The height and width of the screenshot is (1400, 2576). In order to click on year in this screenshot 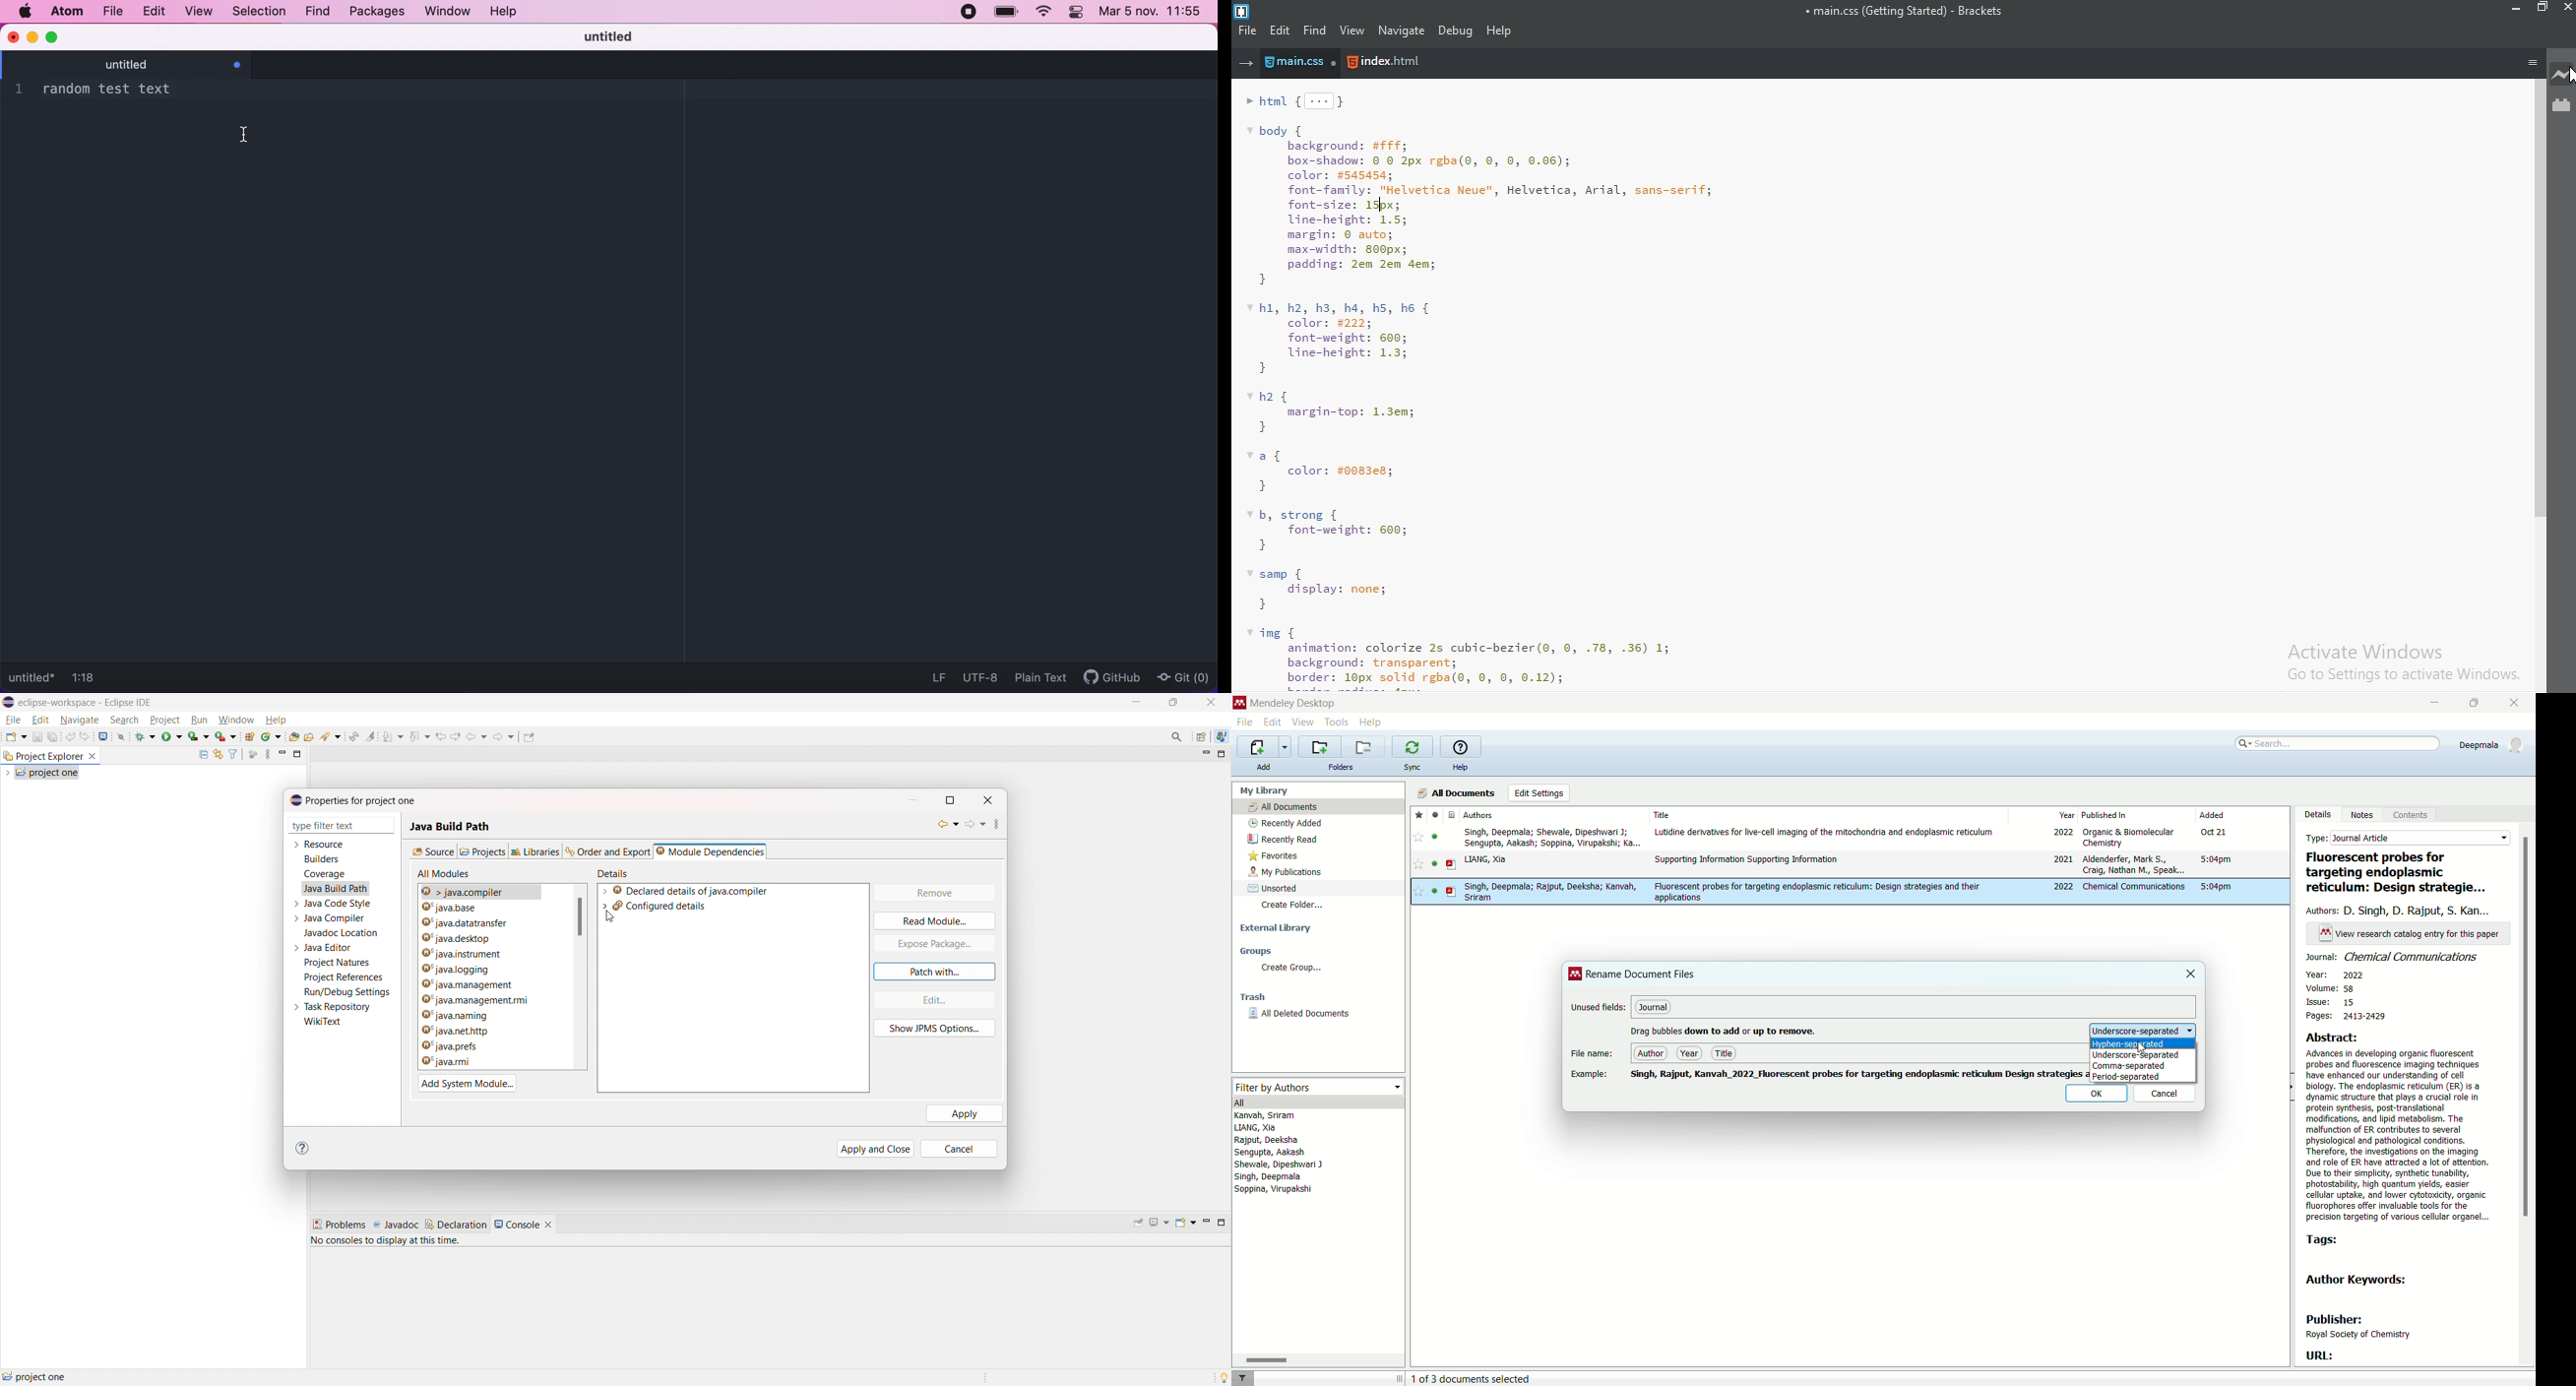, I will do `click(2335, 974)`.